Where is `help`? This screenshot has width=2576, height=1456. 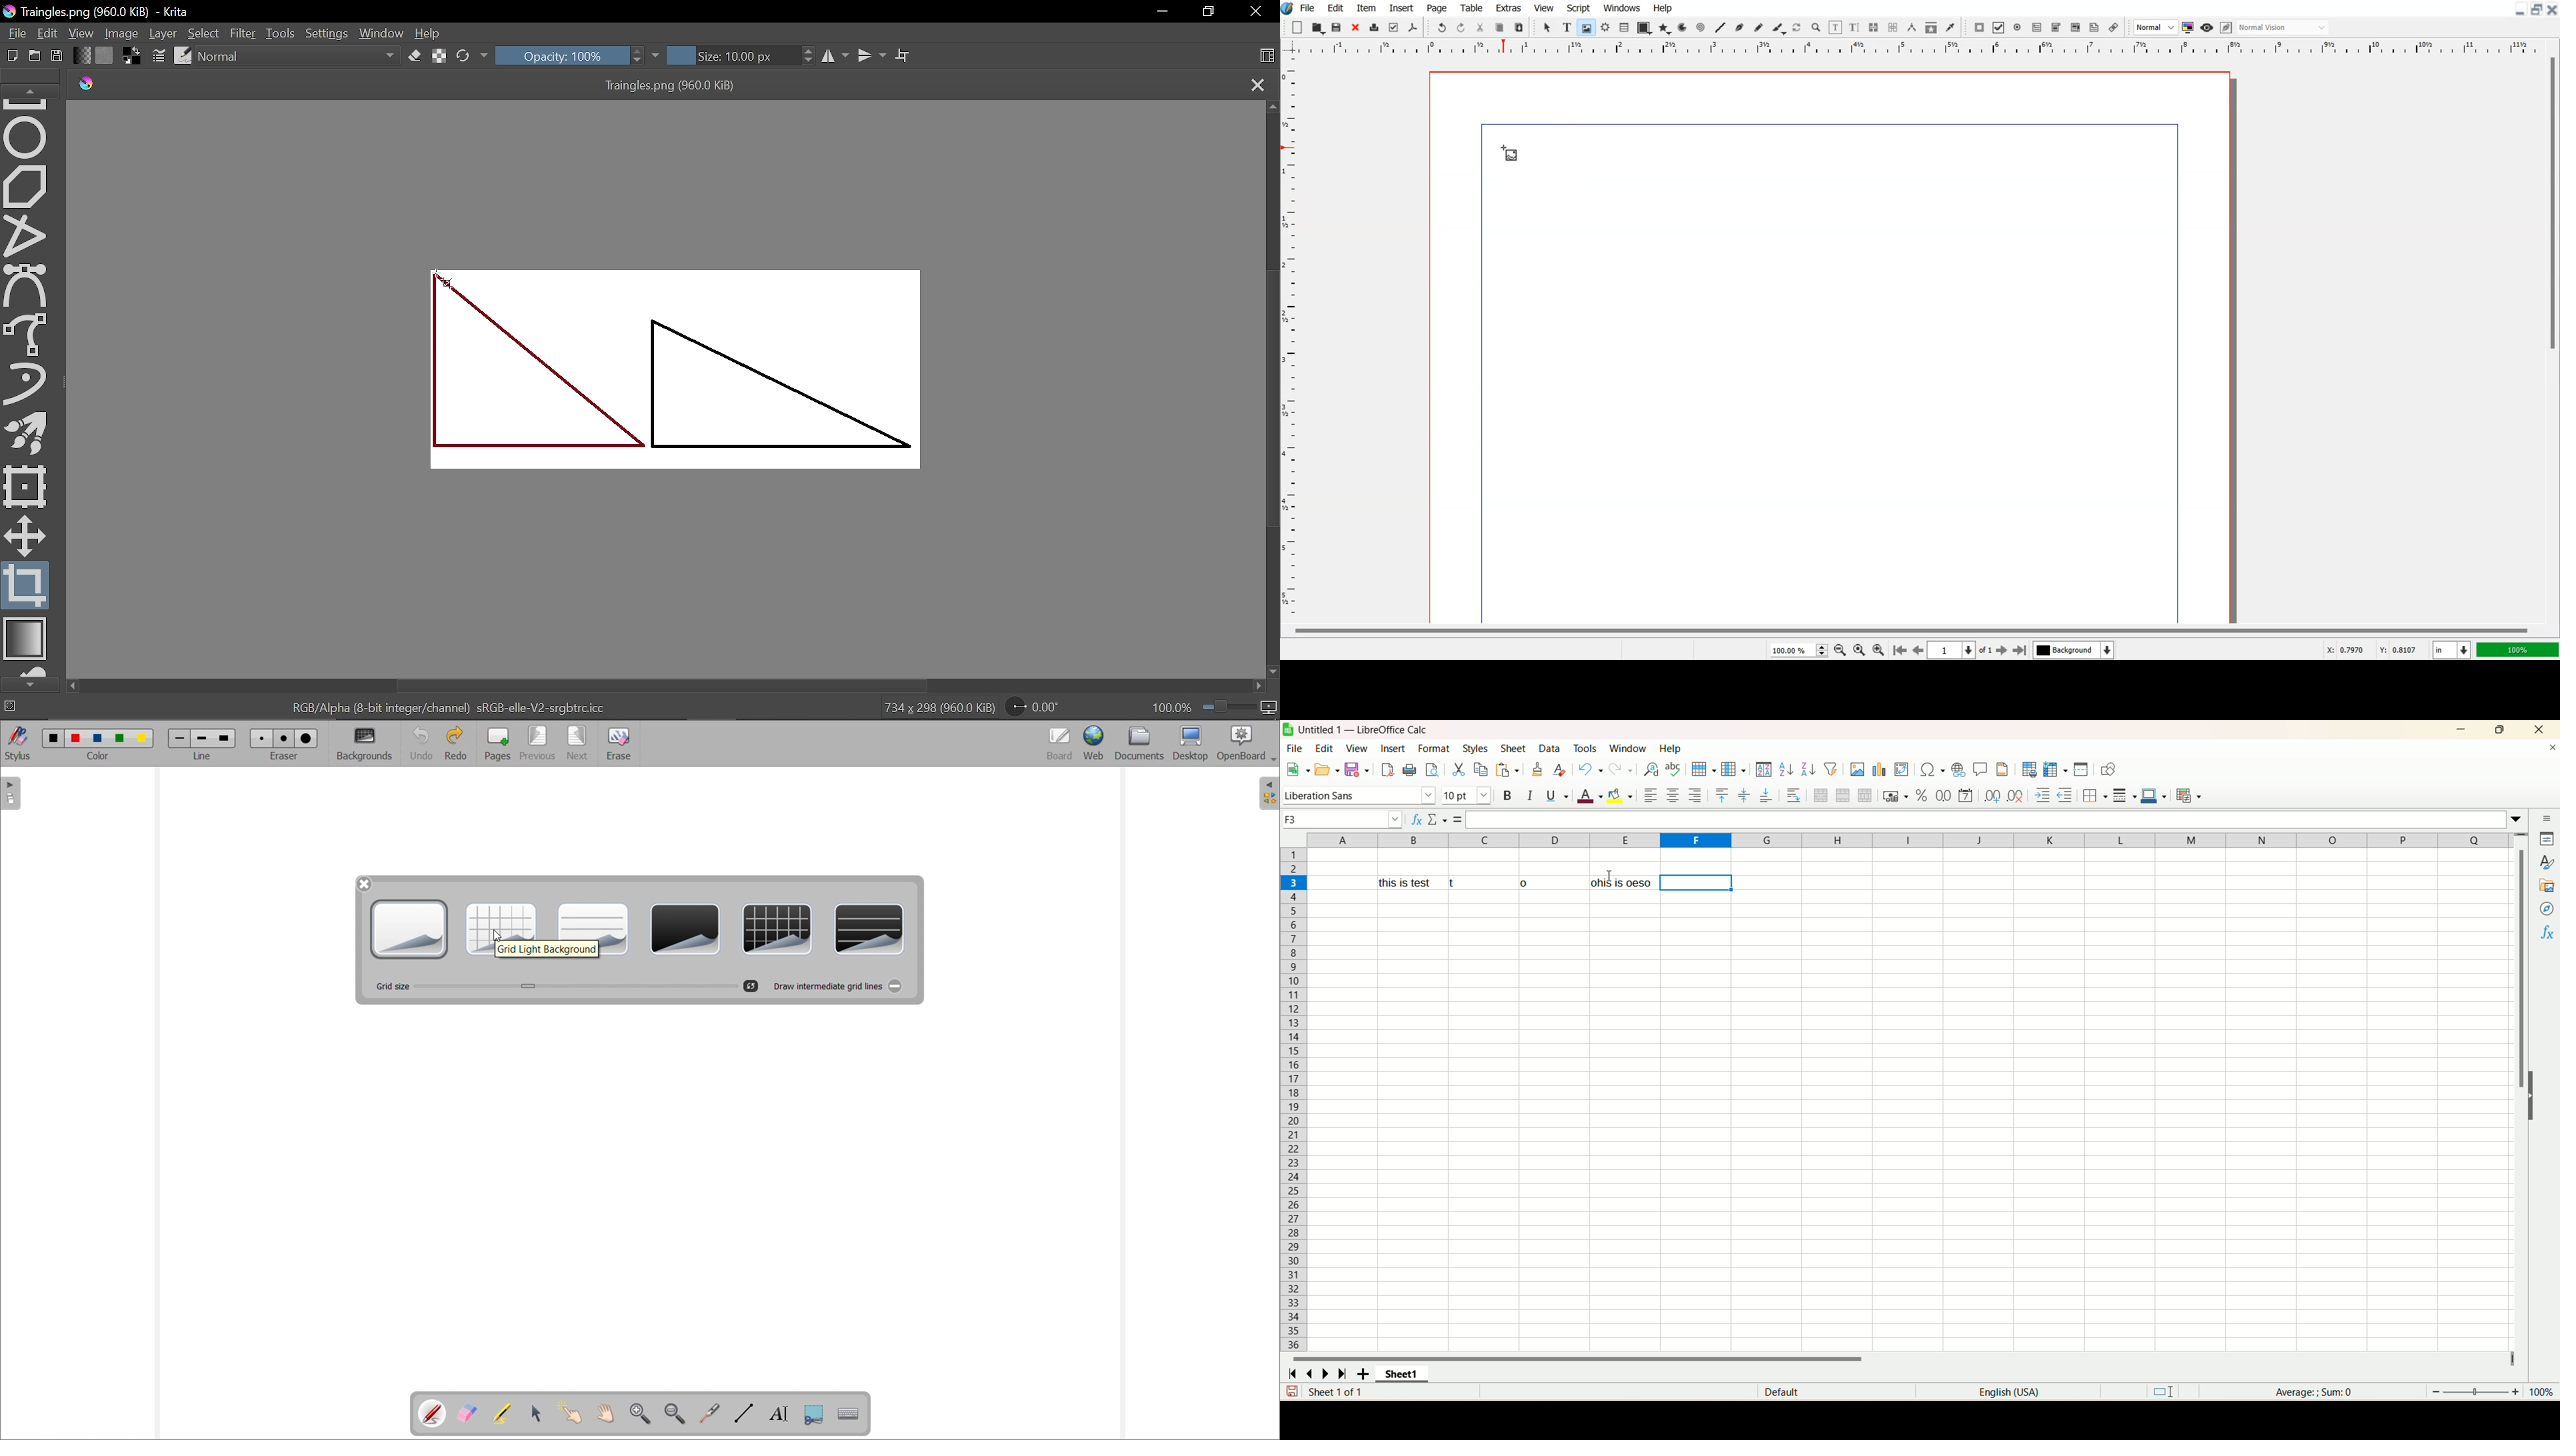 help is located at coordinates (1670, 749).